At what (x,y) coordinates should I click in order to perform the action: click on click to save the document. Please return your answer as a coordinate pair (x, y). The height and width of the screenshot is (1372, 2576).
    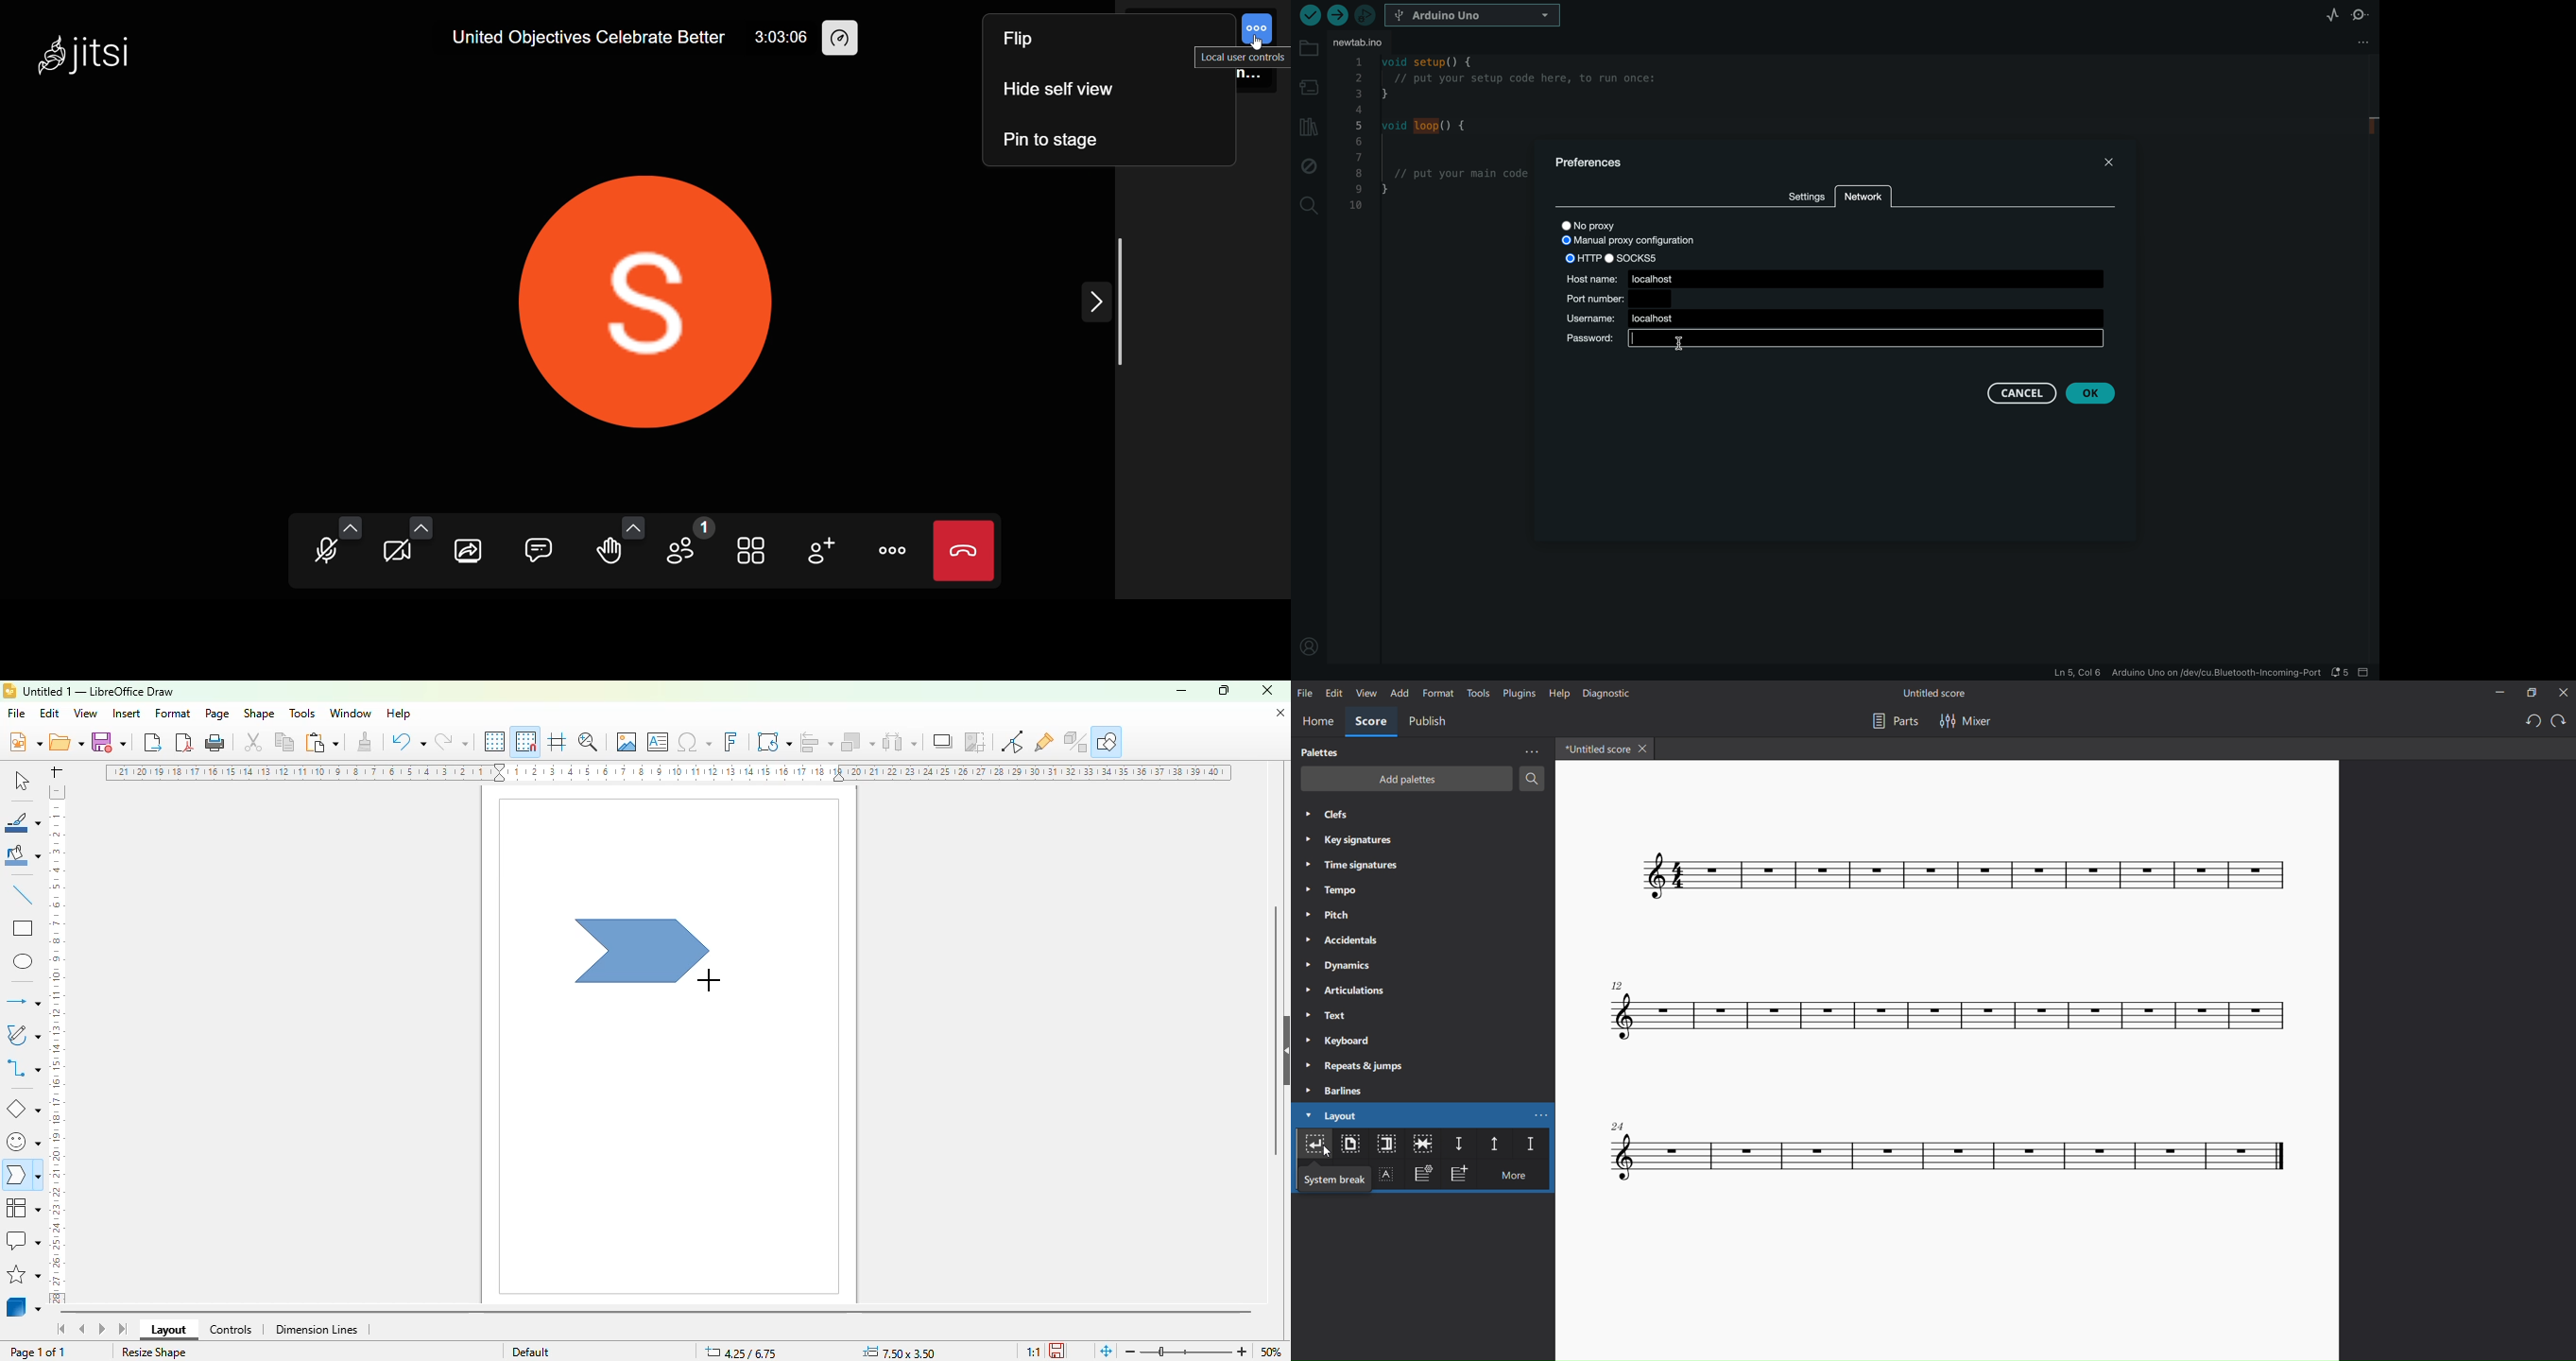
    Looking at the image, I should click on (1056, 1351).